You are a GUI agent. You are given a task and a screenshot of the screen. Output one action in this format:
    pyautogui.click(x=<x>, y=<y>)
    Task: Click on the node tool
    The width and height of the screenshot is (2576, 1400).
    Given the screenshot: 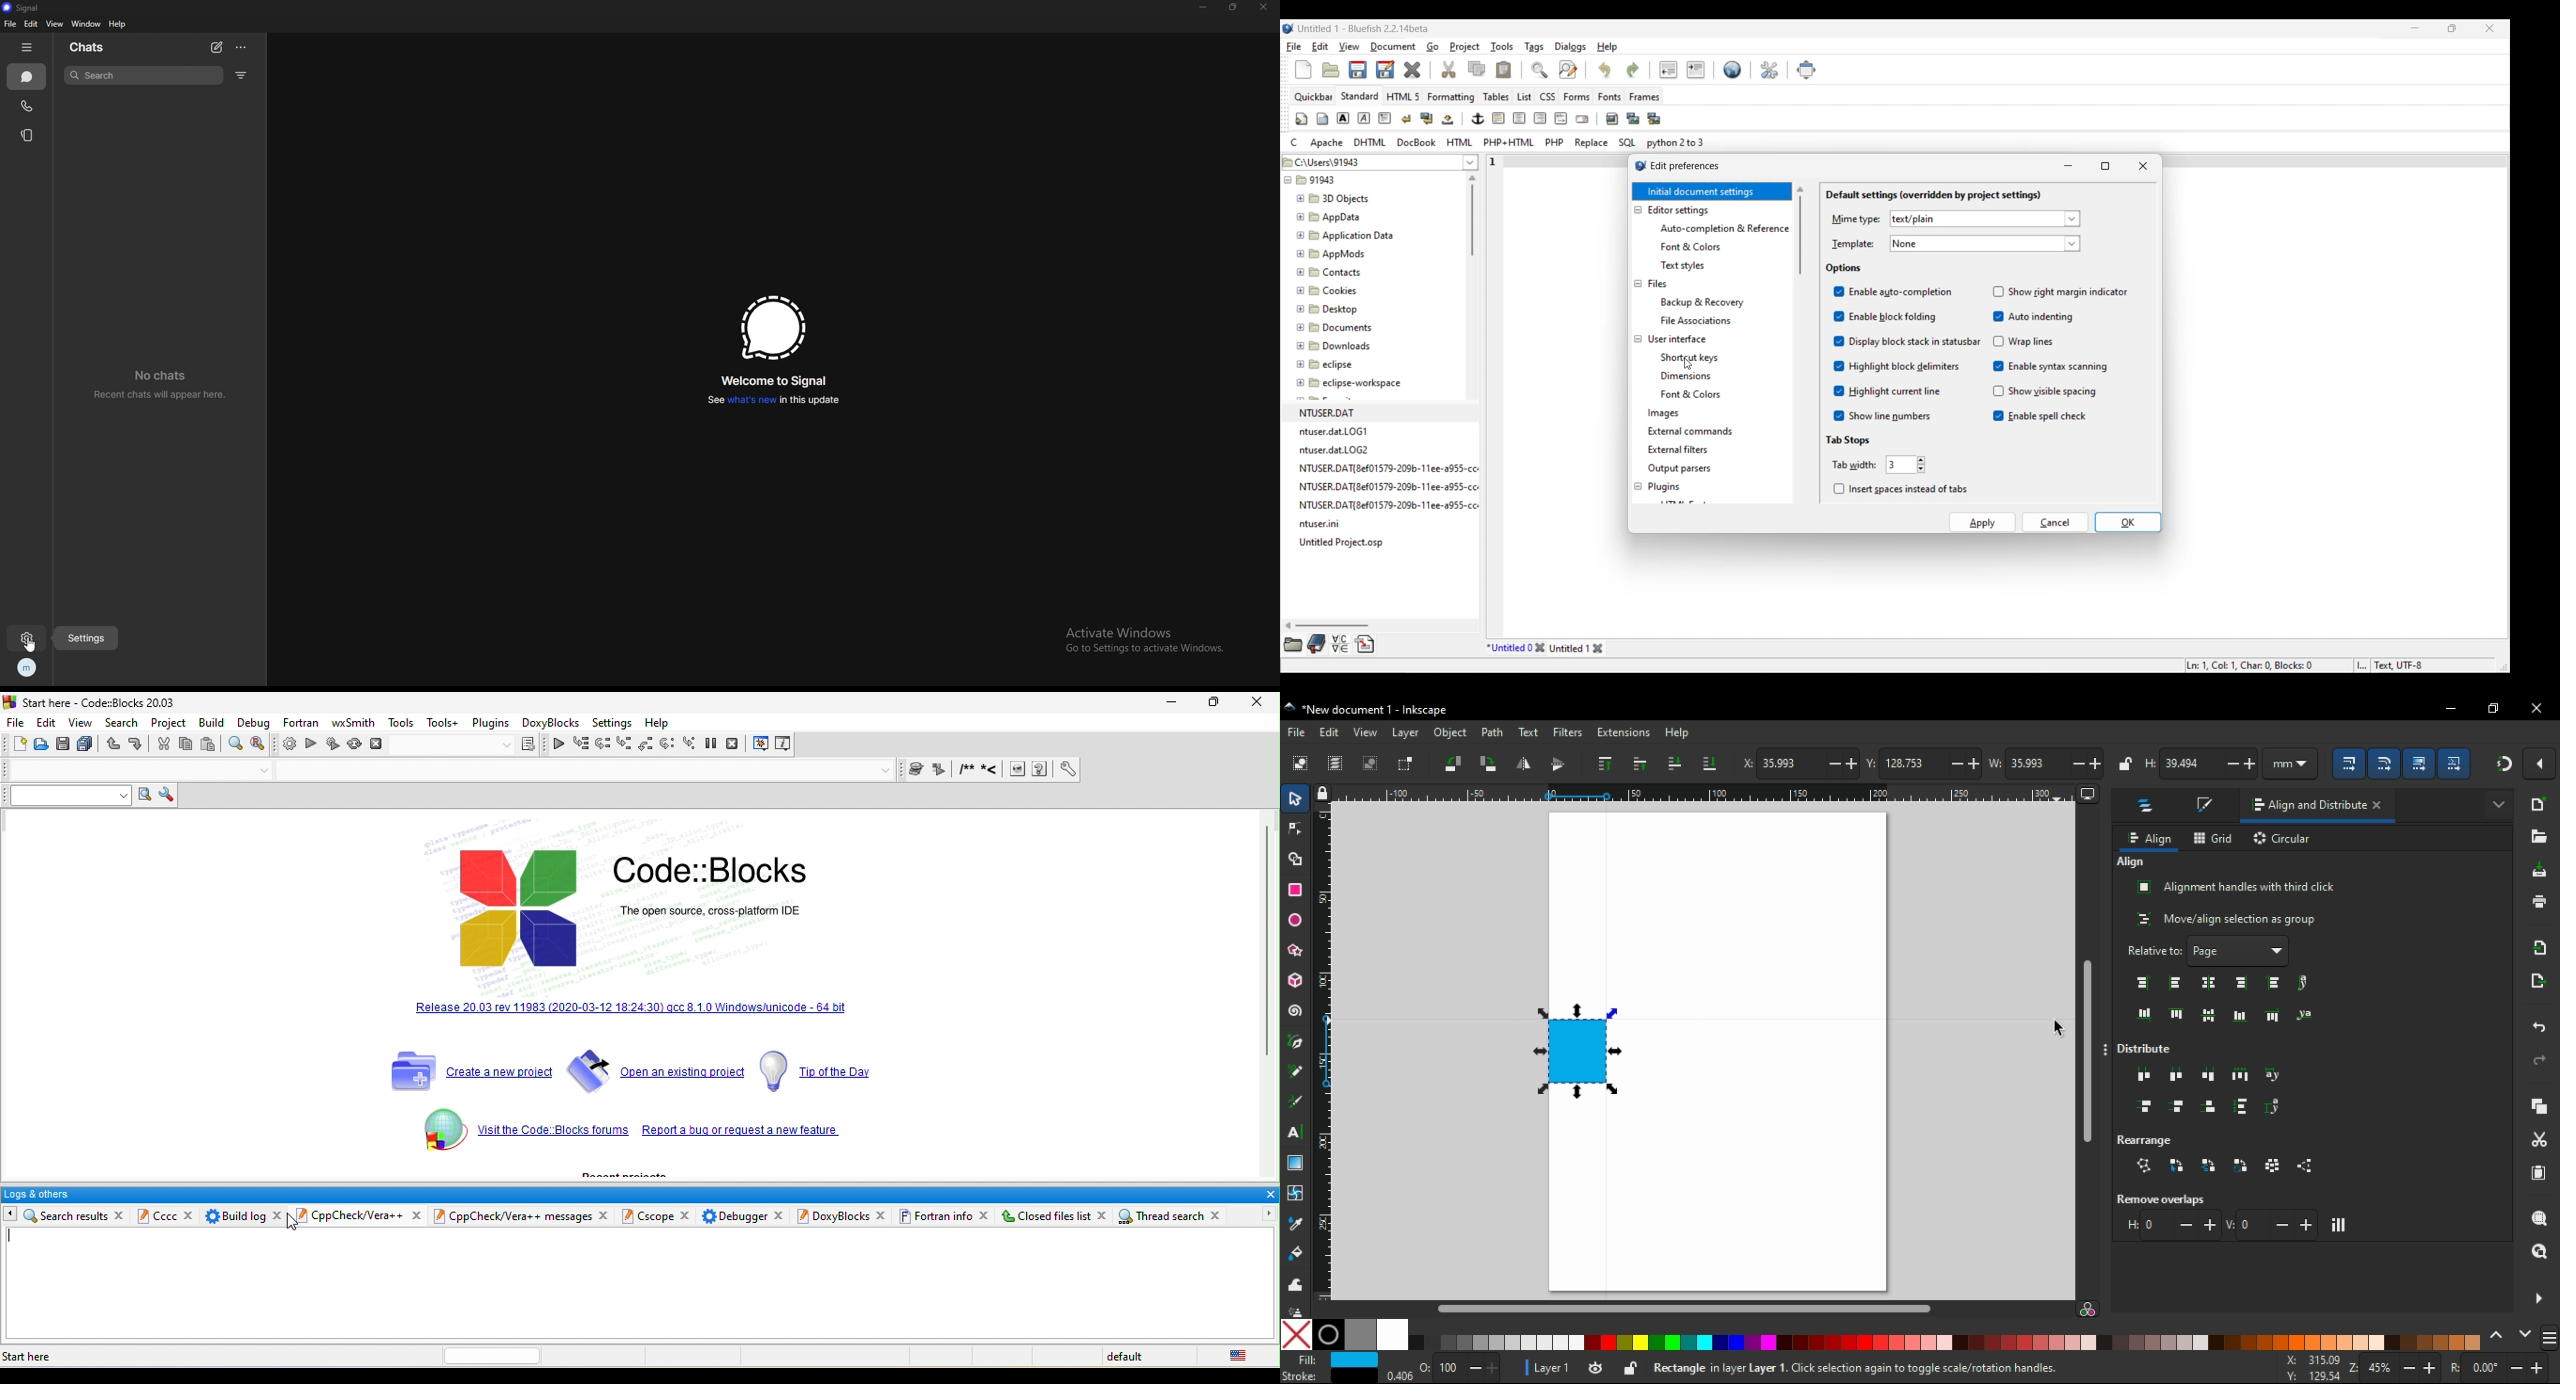 What is the action you would take?
    pyautogui.click(x=1296, y=830)
    